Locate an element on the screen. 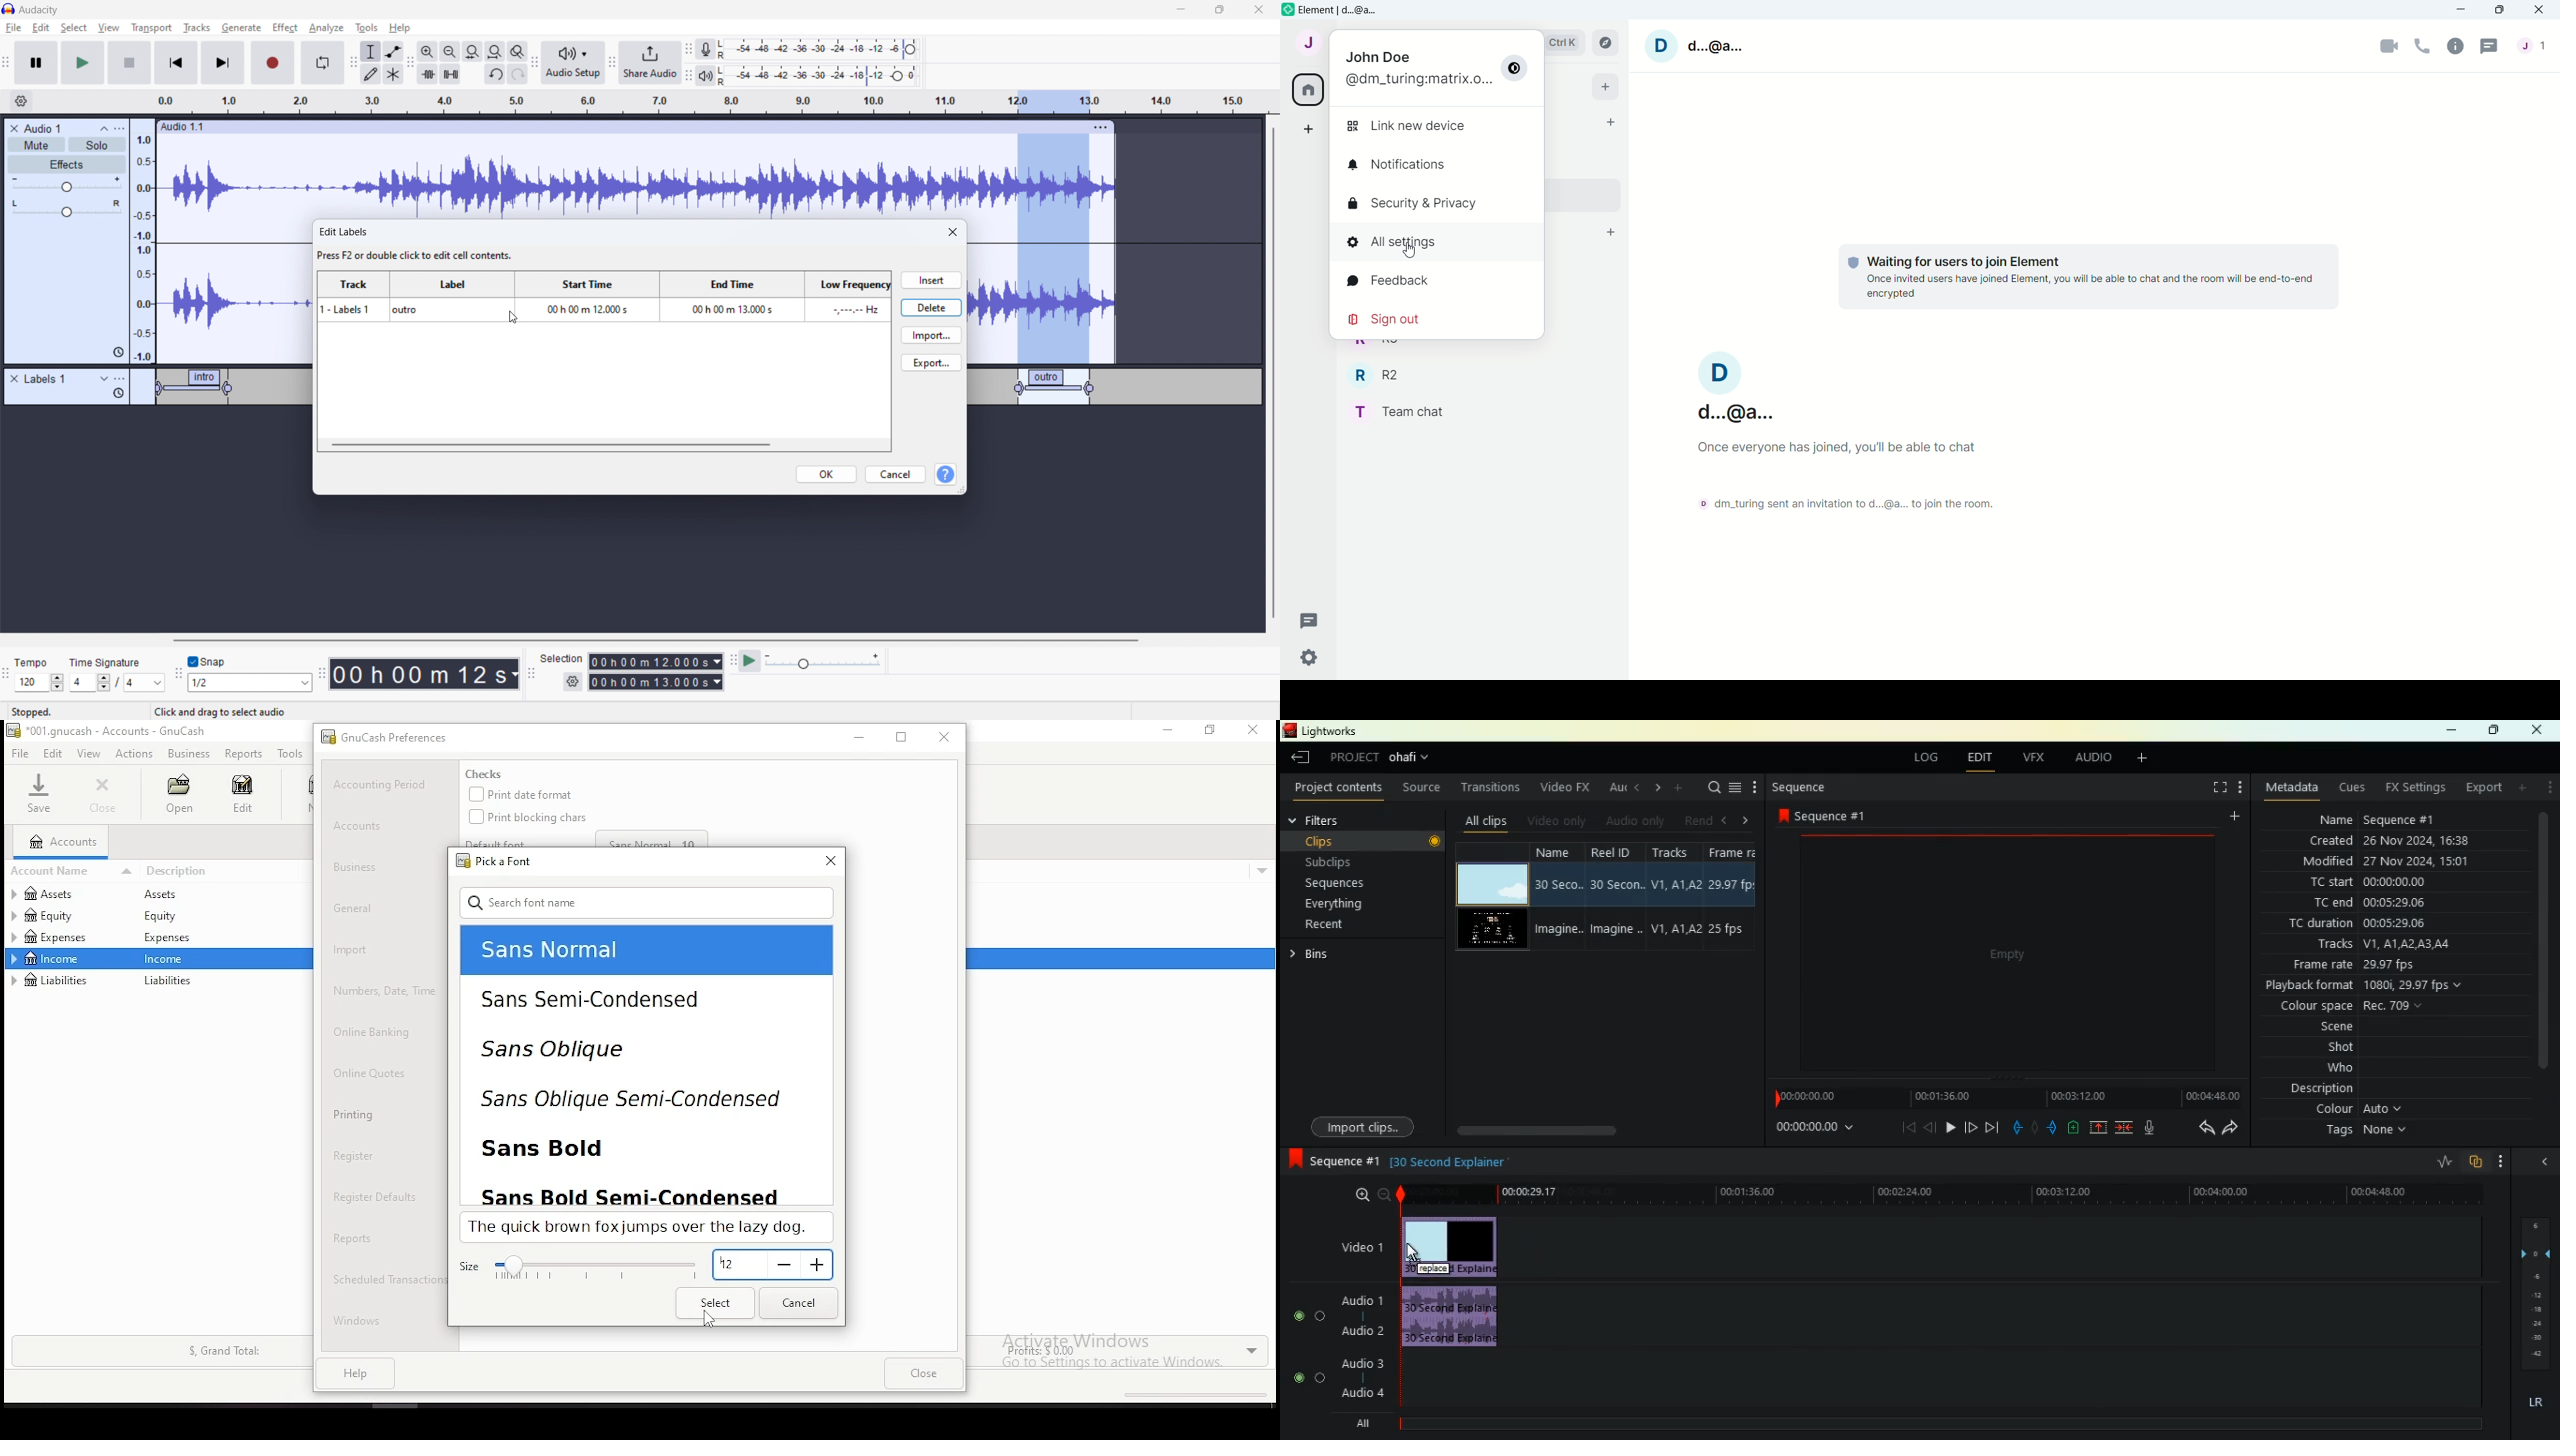 Image resolution: width=2576 pixels, height=1456 pixels. audio 2 is located at coordinates (1361, 1335).